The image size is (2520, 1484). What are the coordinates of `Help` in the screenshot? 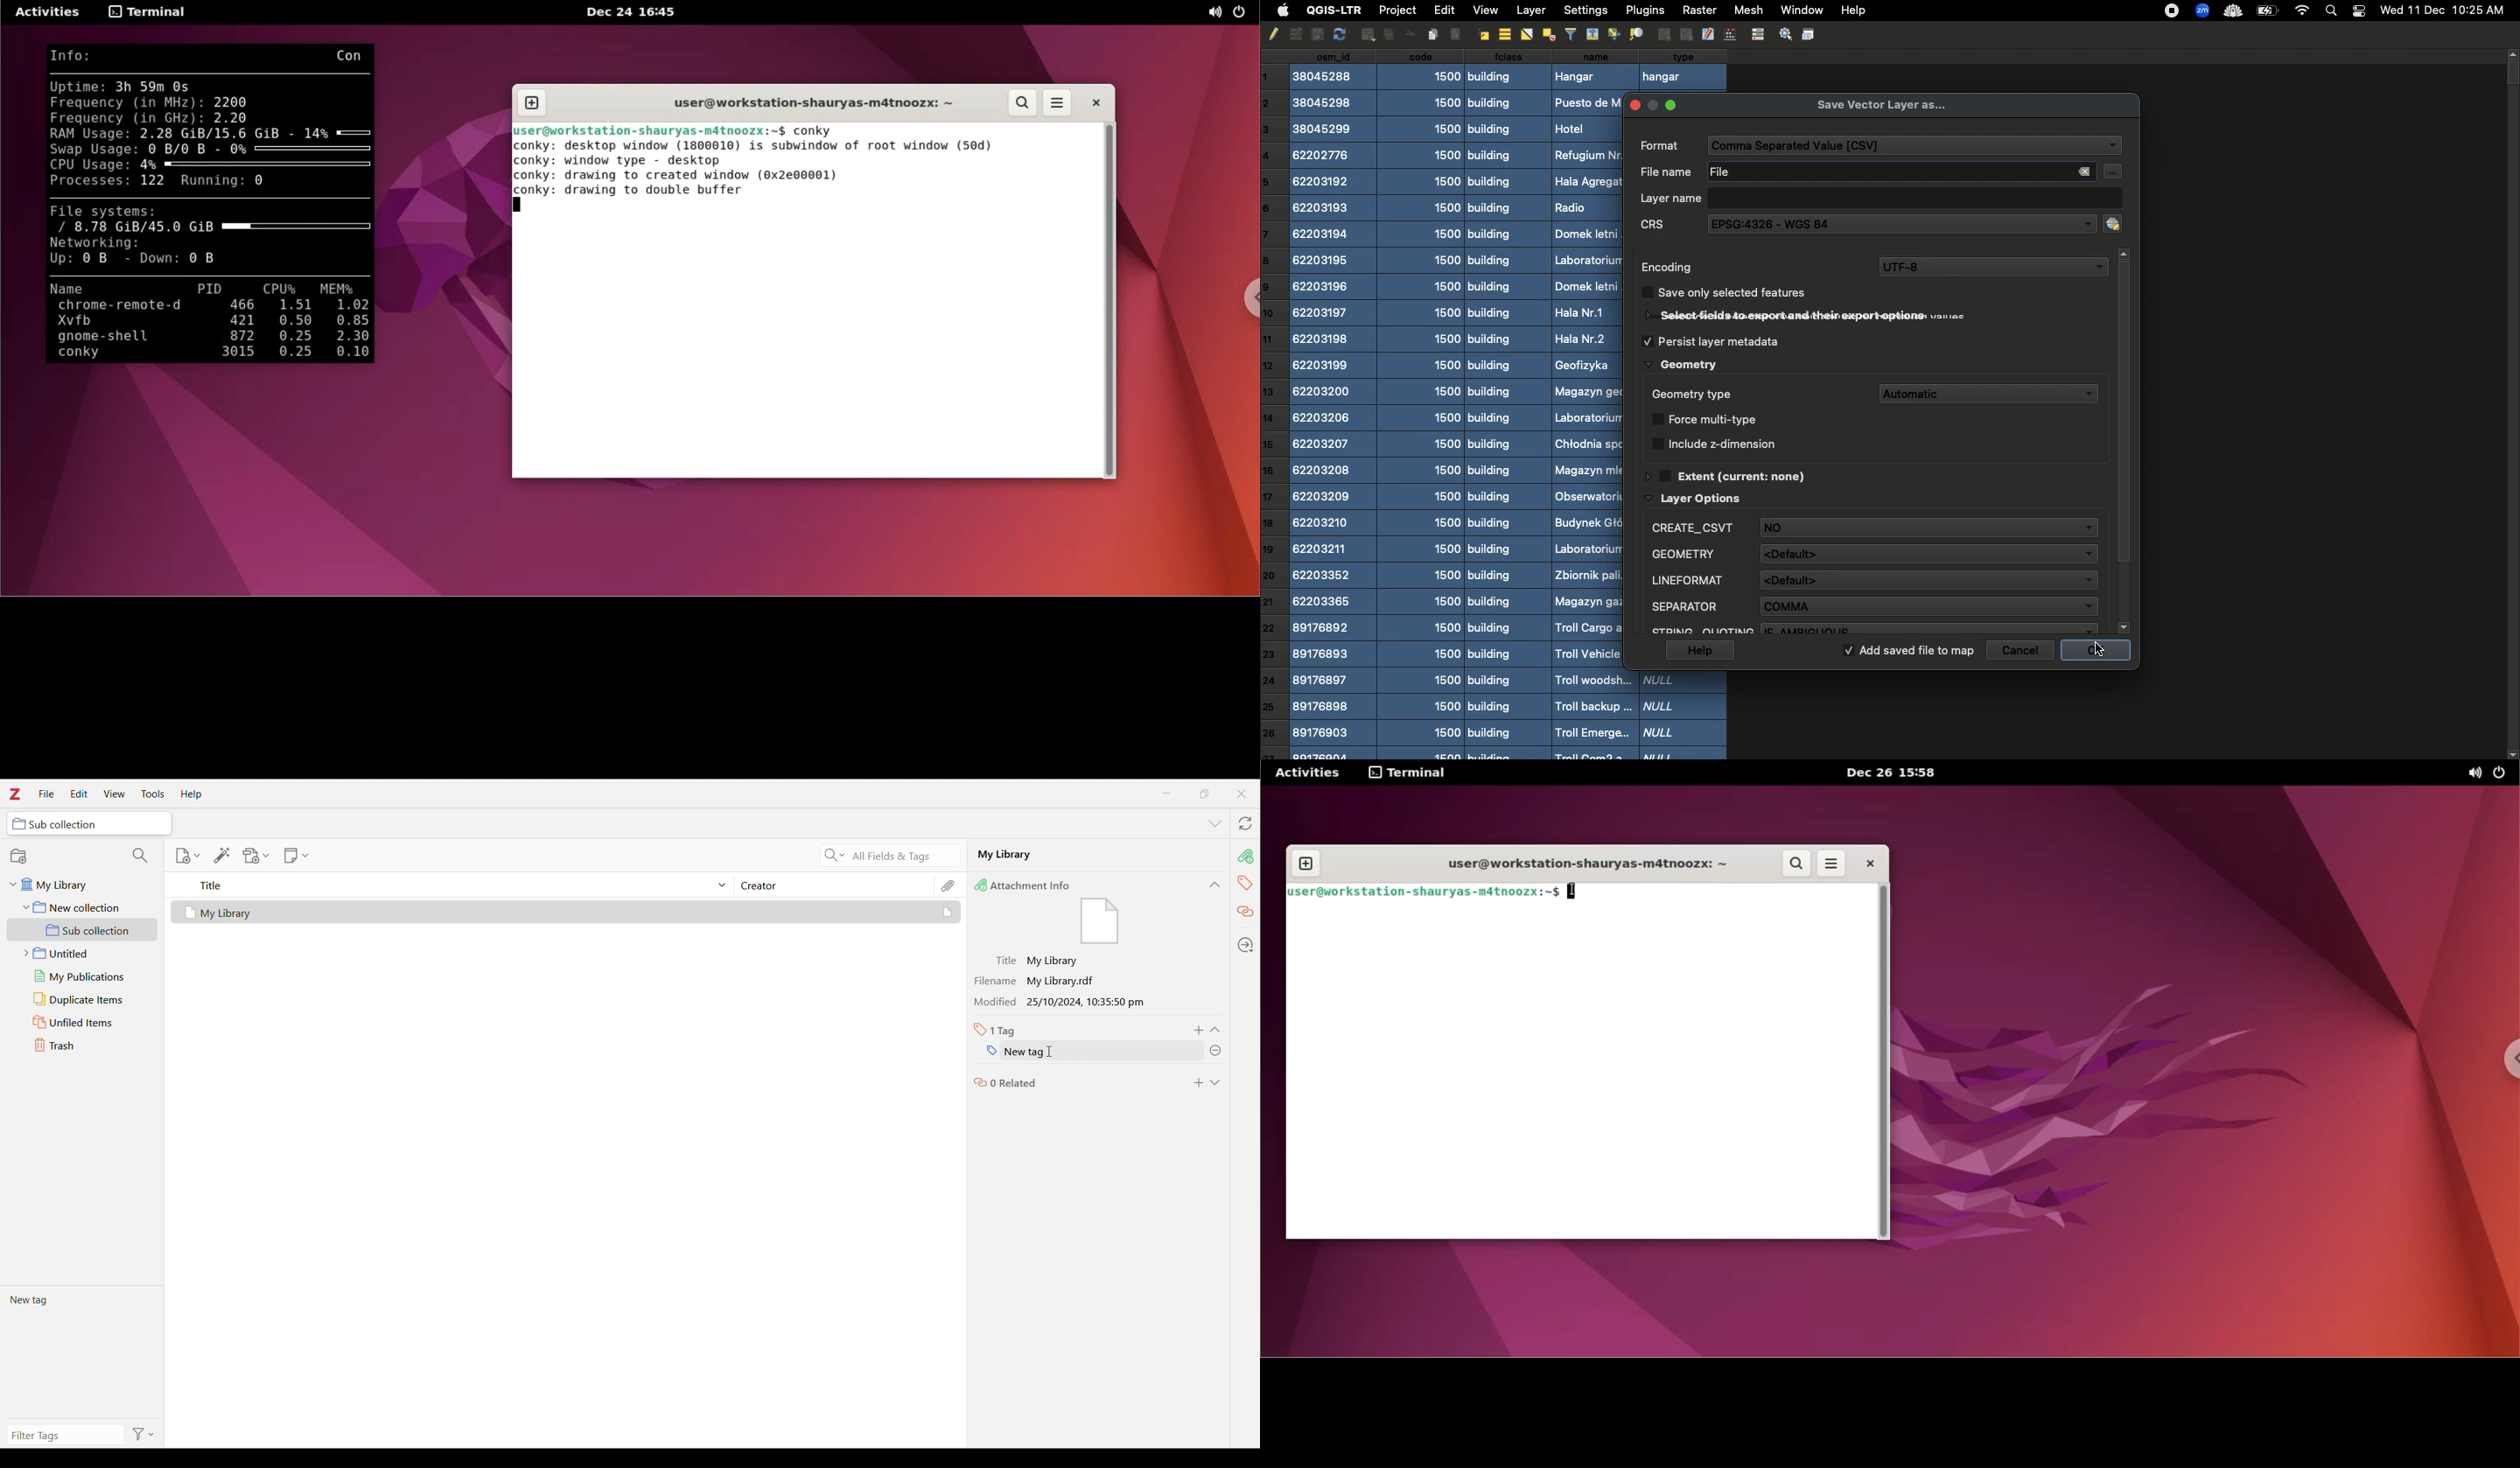 It's located at (1852, 11).